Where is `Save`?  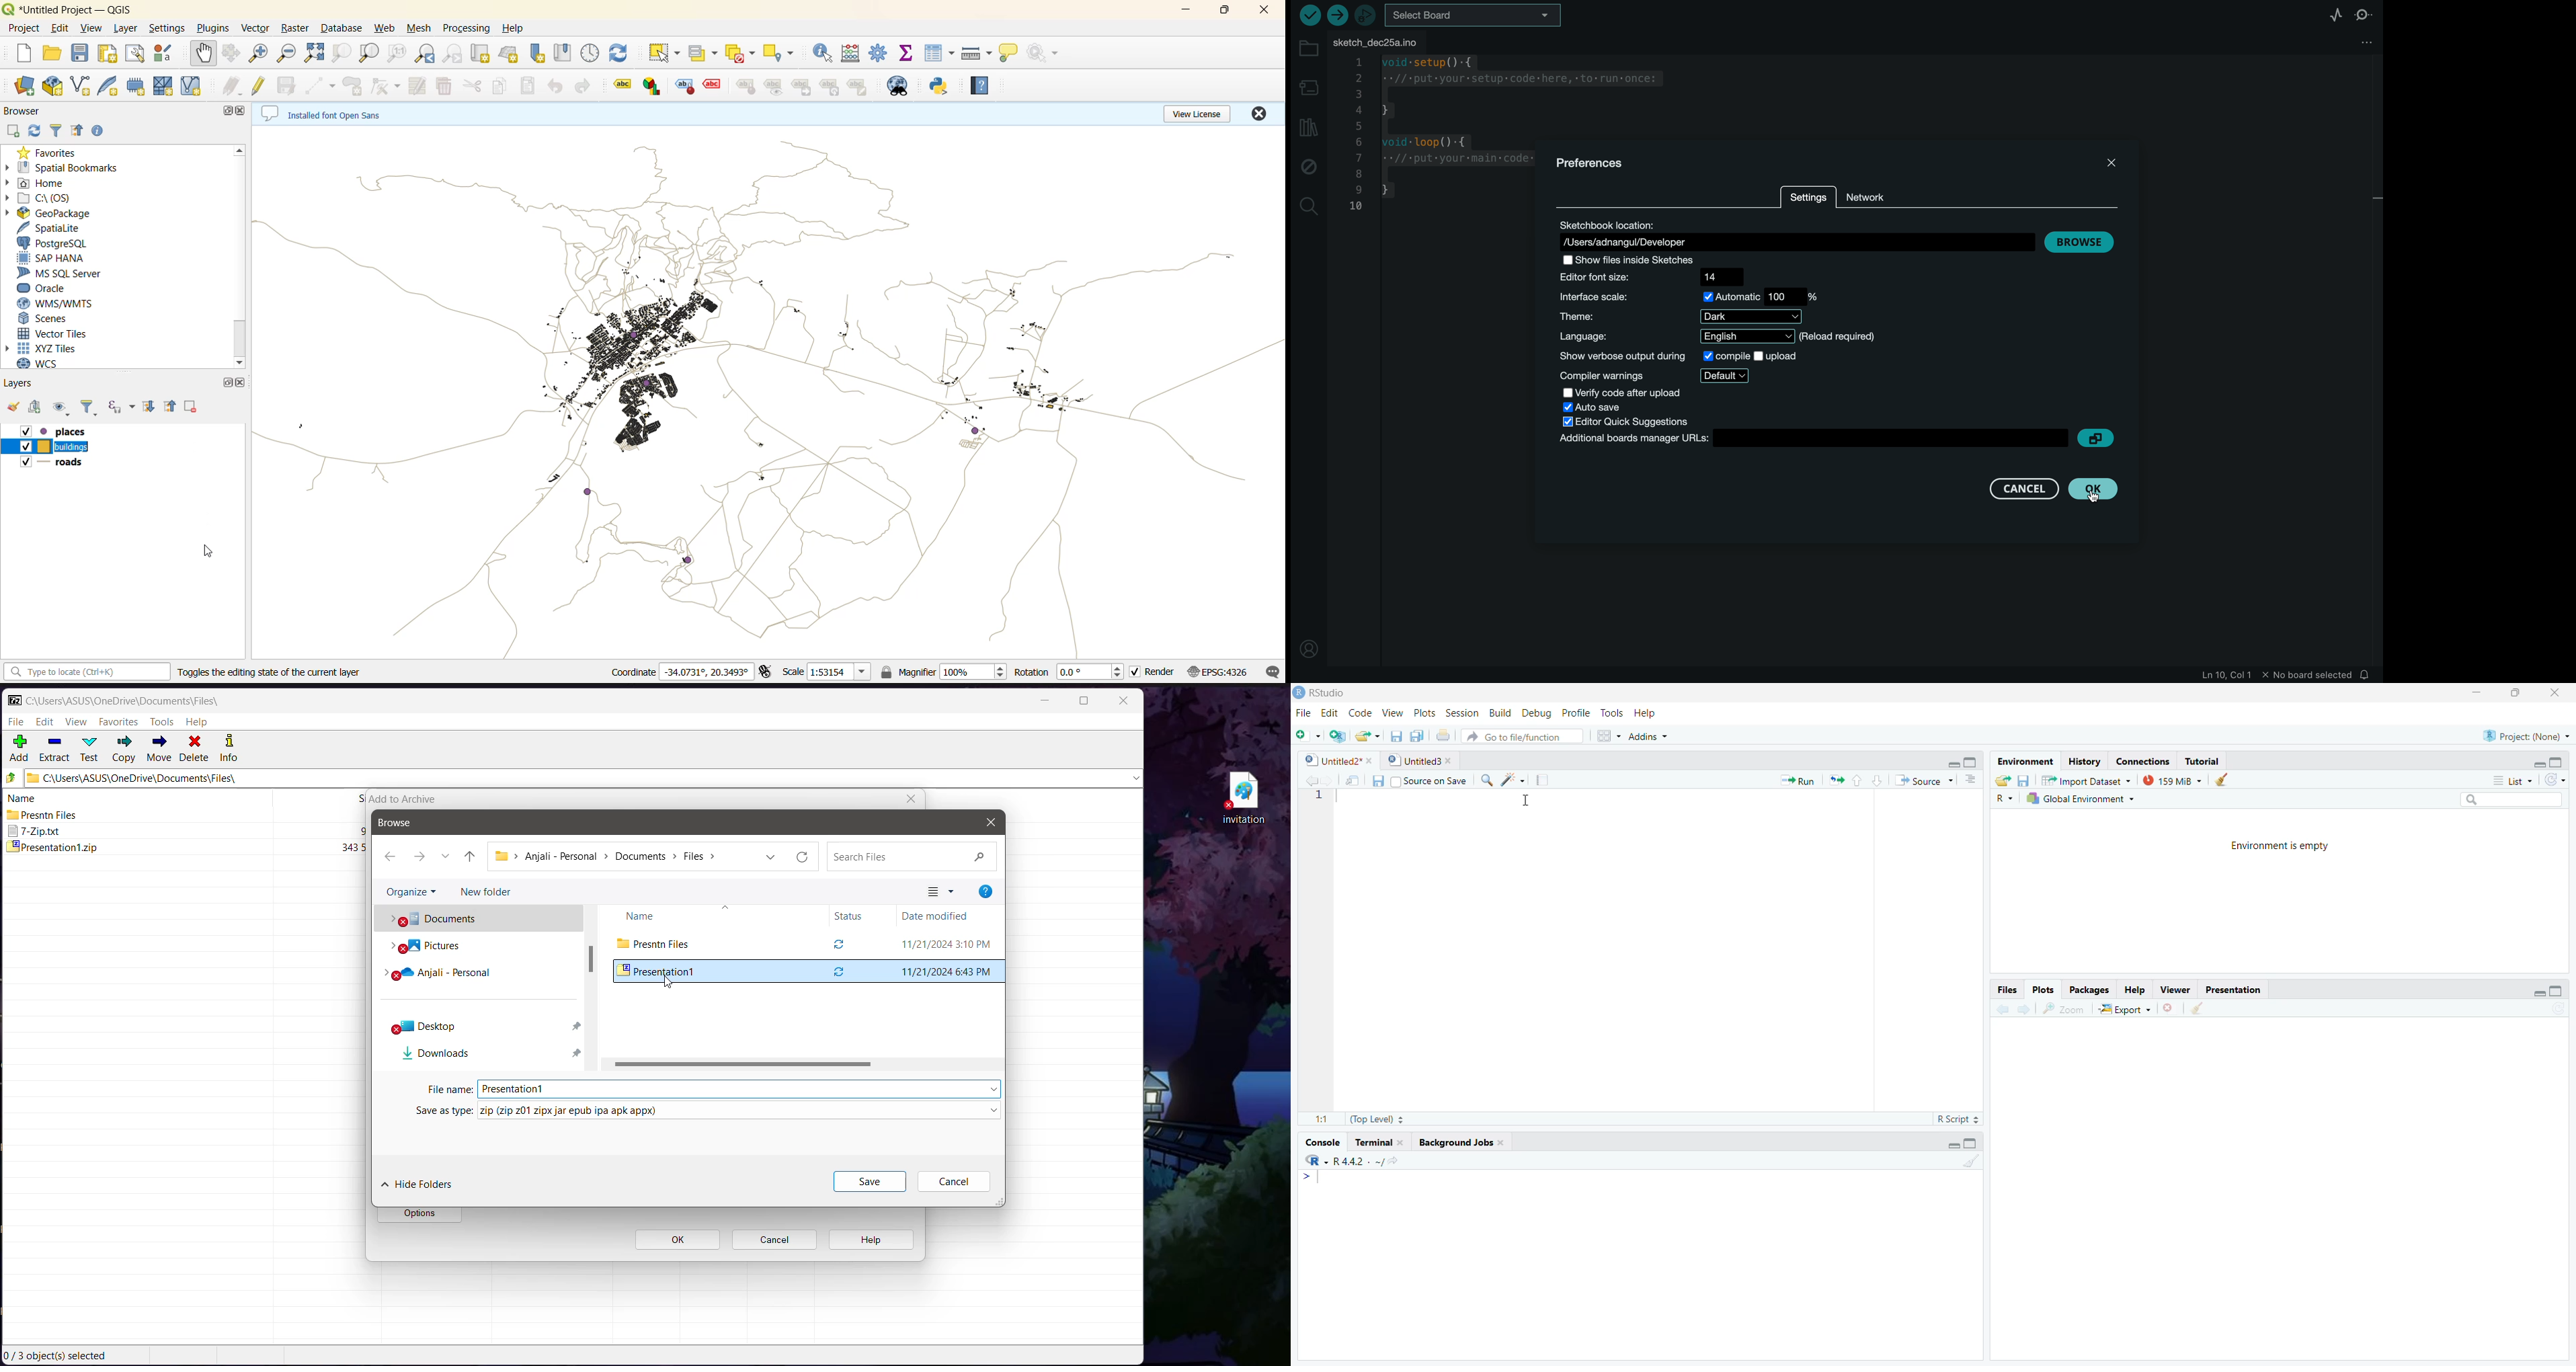
Save is located at coordinates (1396, 736).